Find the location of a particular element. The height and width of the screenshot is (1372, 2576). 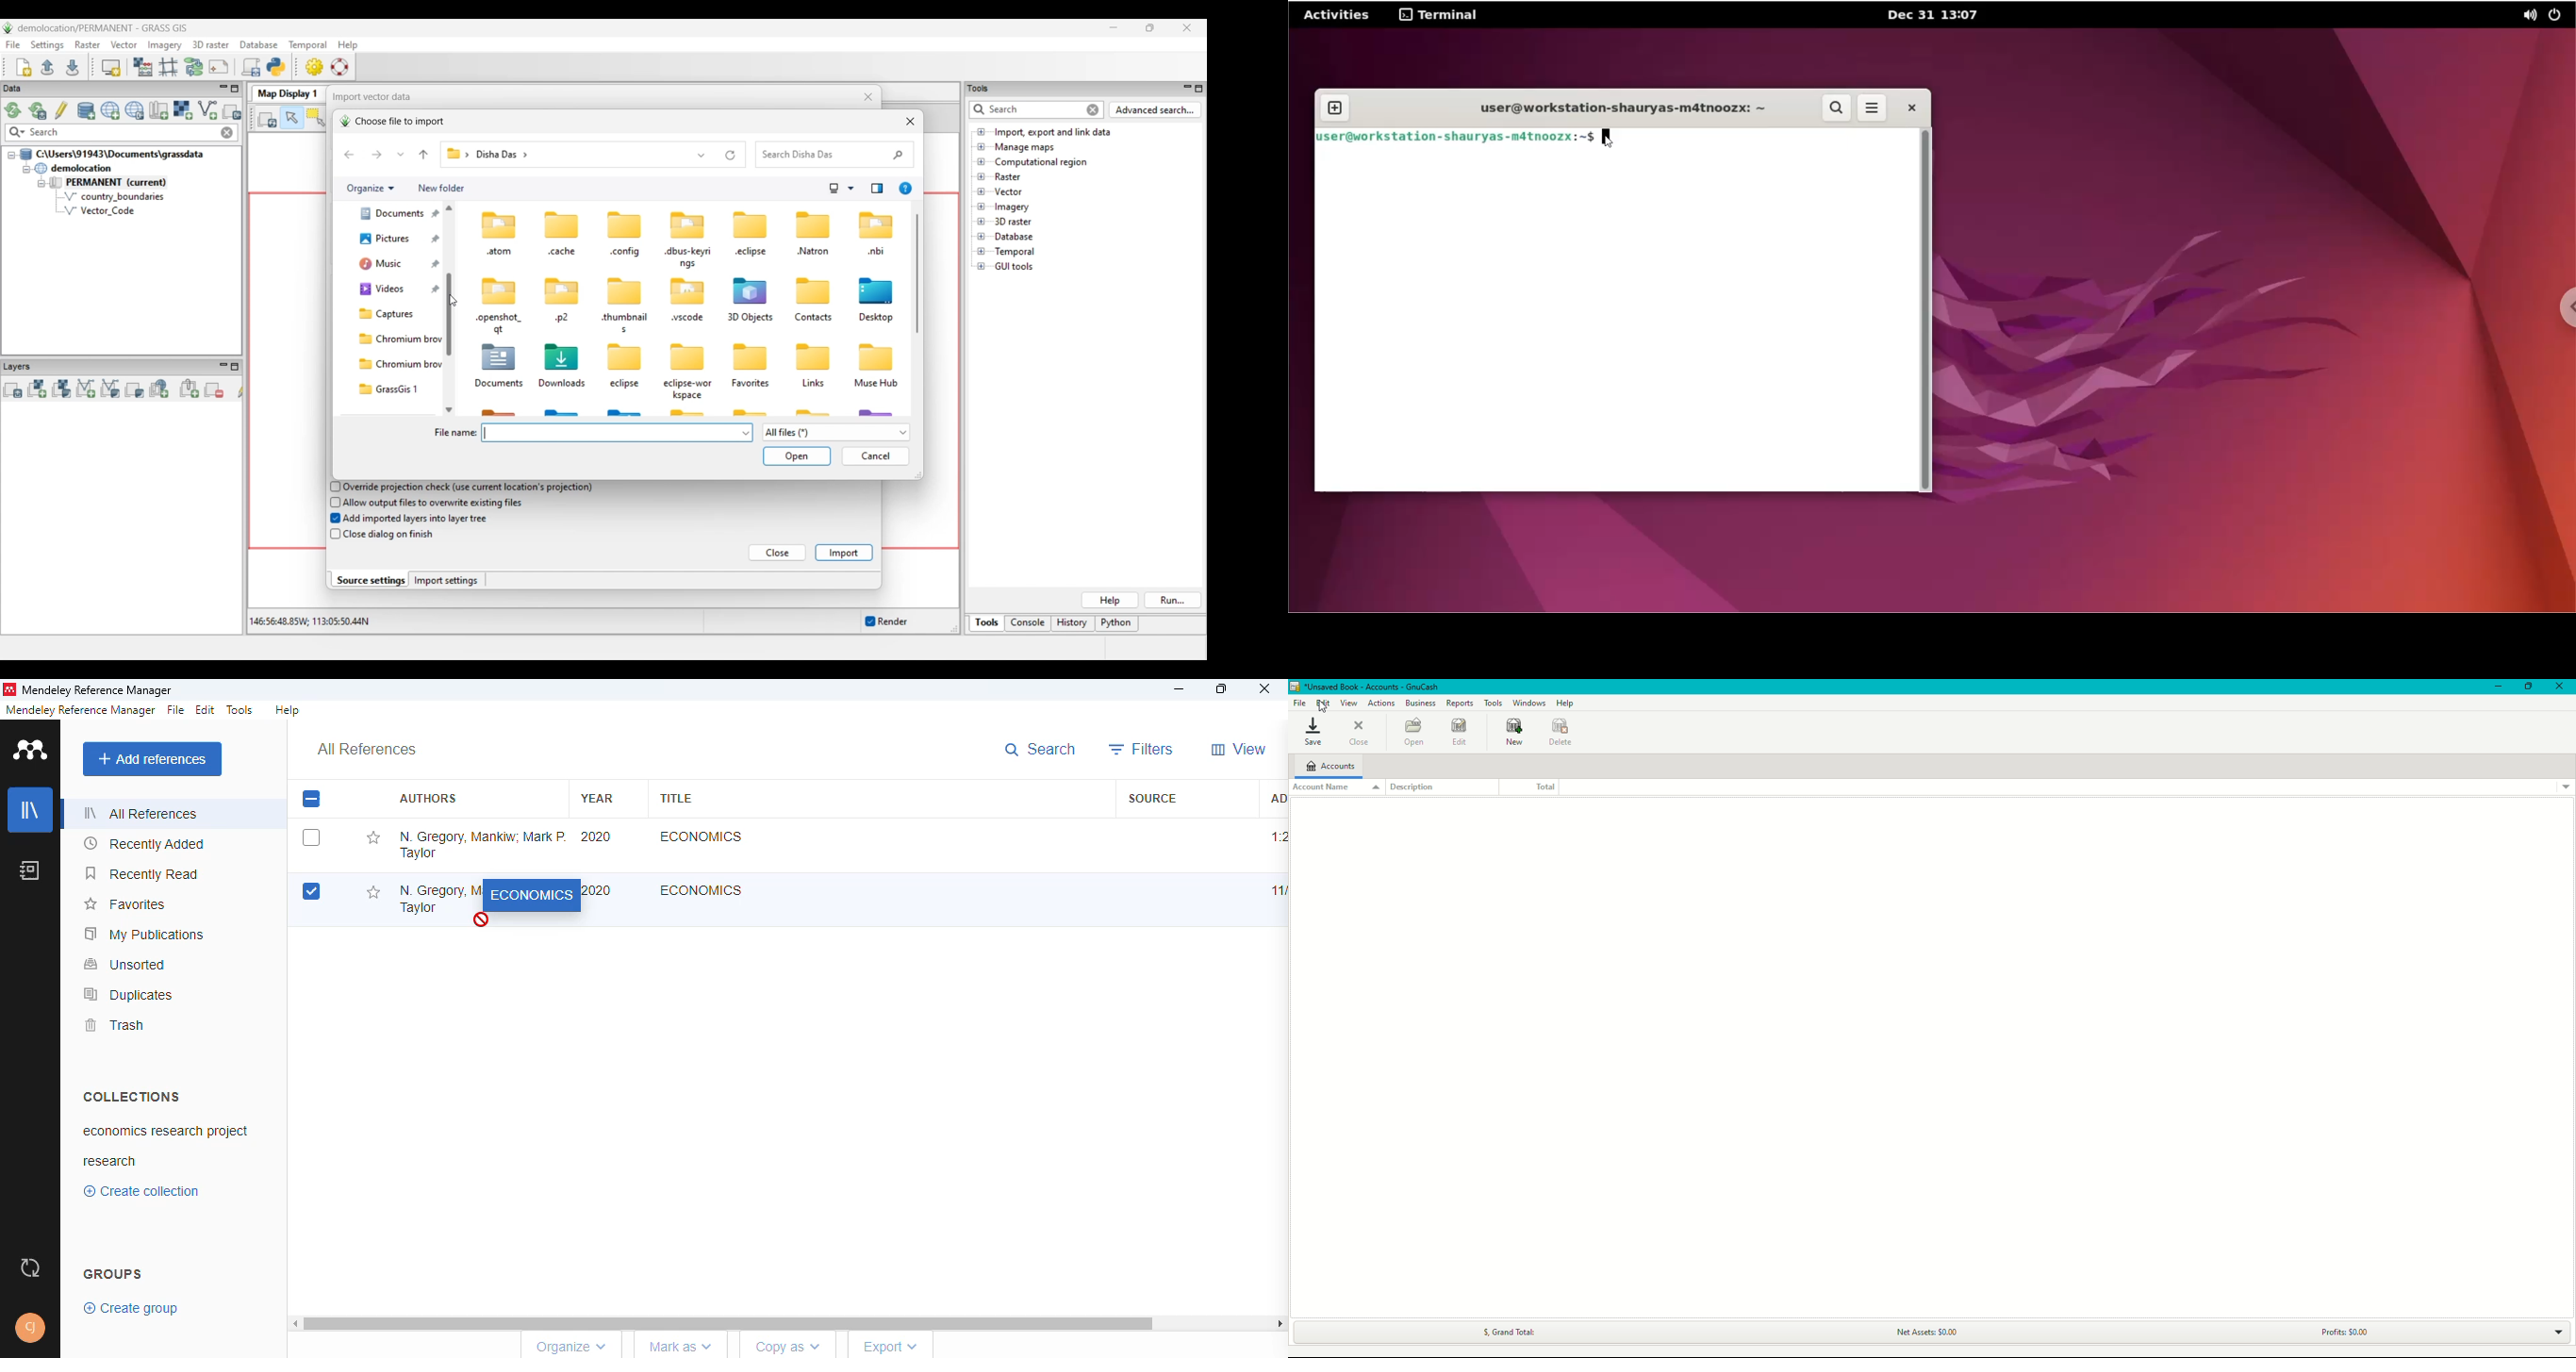

cursor is located at coordinates (1325, 707).